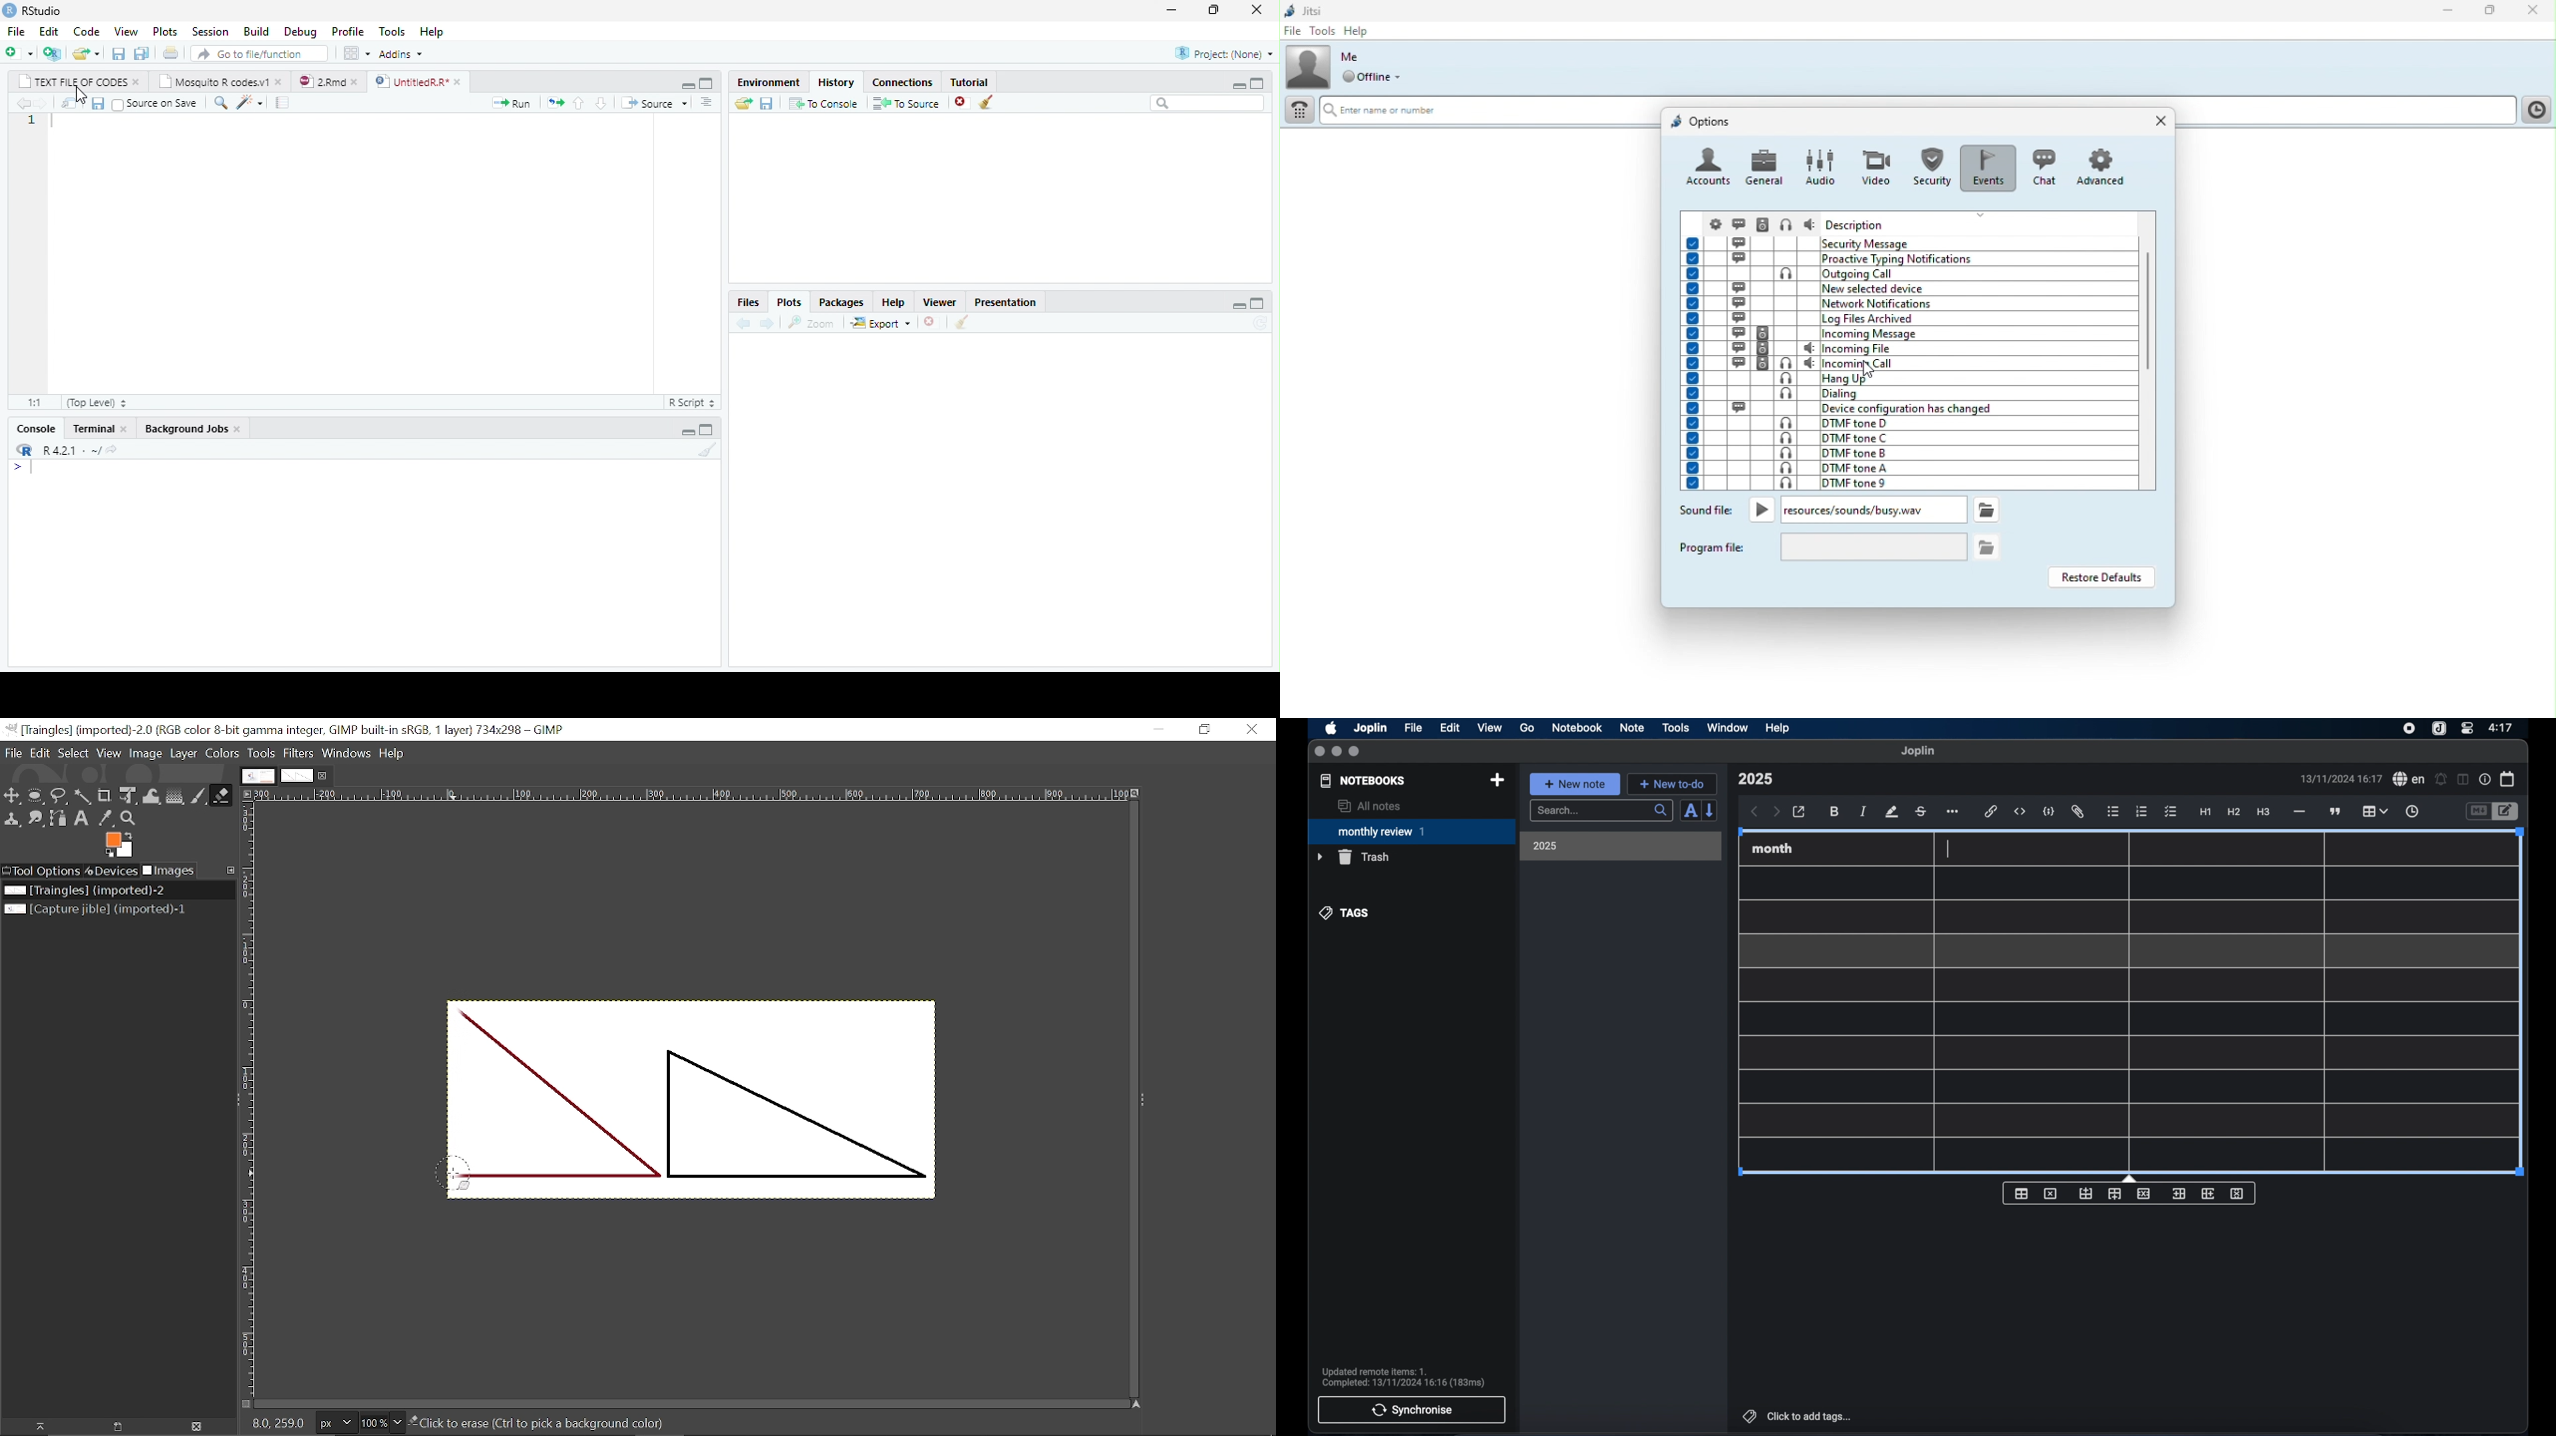 This screenshot has width=2576, height=1456. Describe the element at coordinates (1413, 728) in the screenshot. I see `file` at that location.